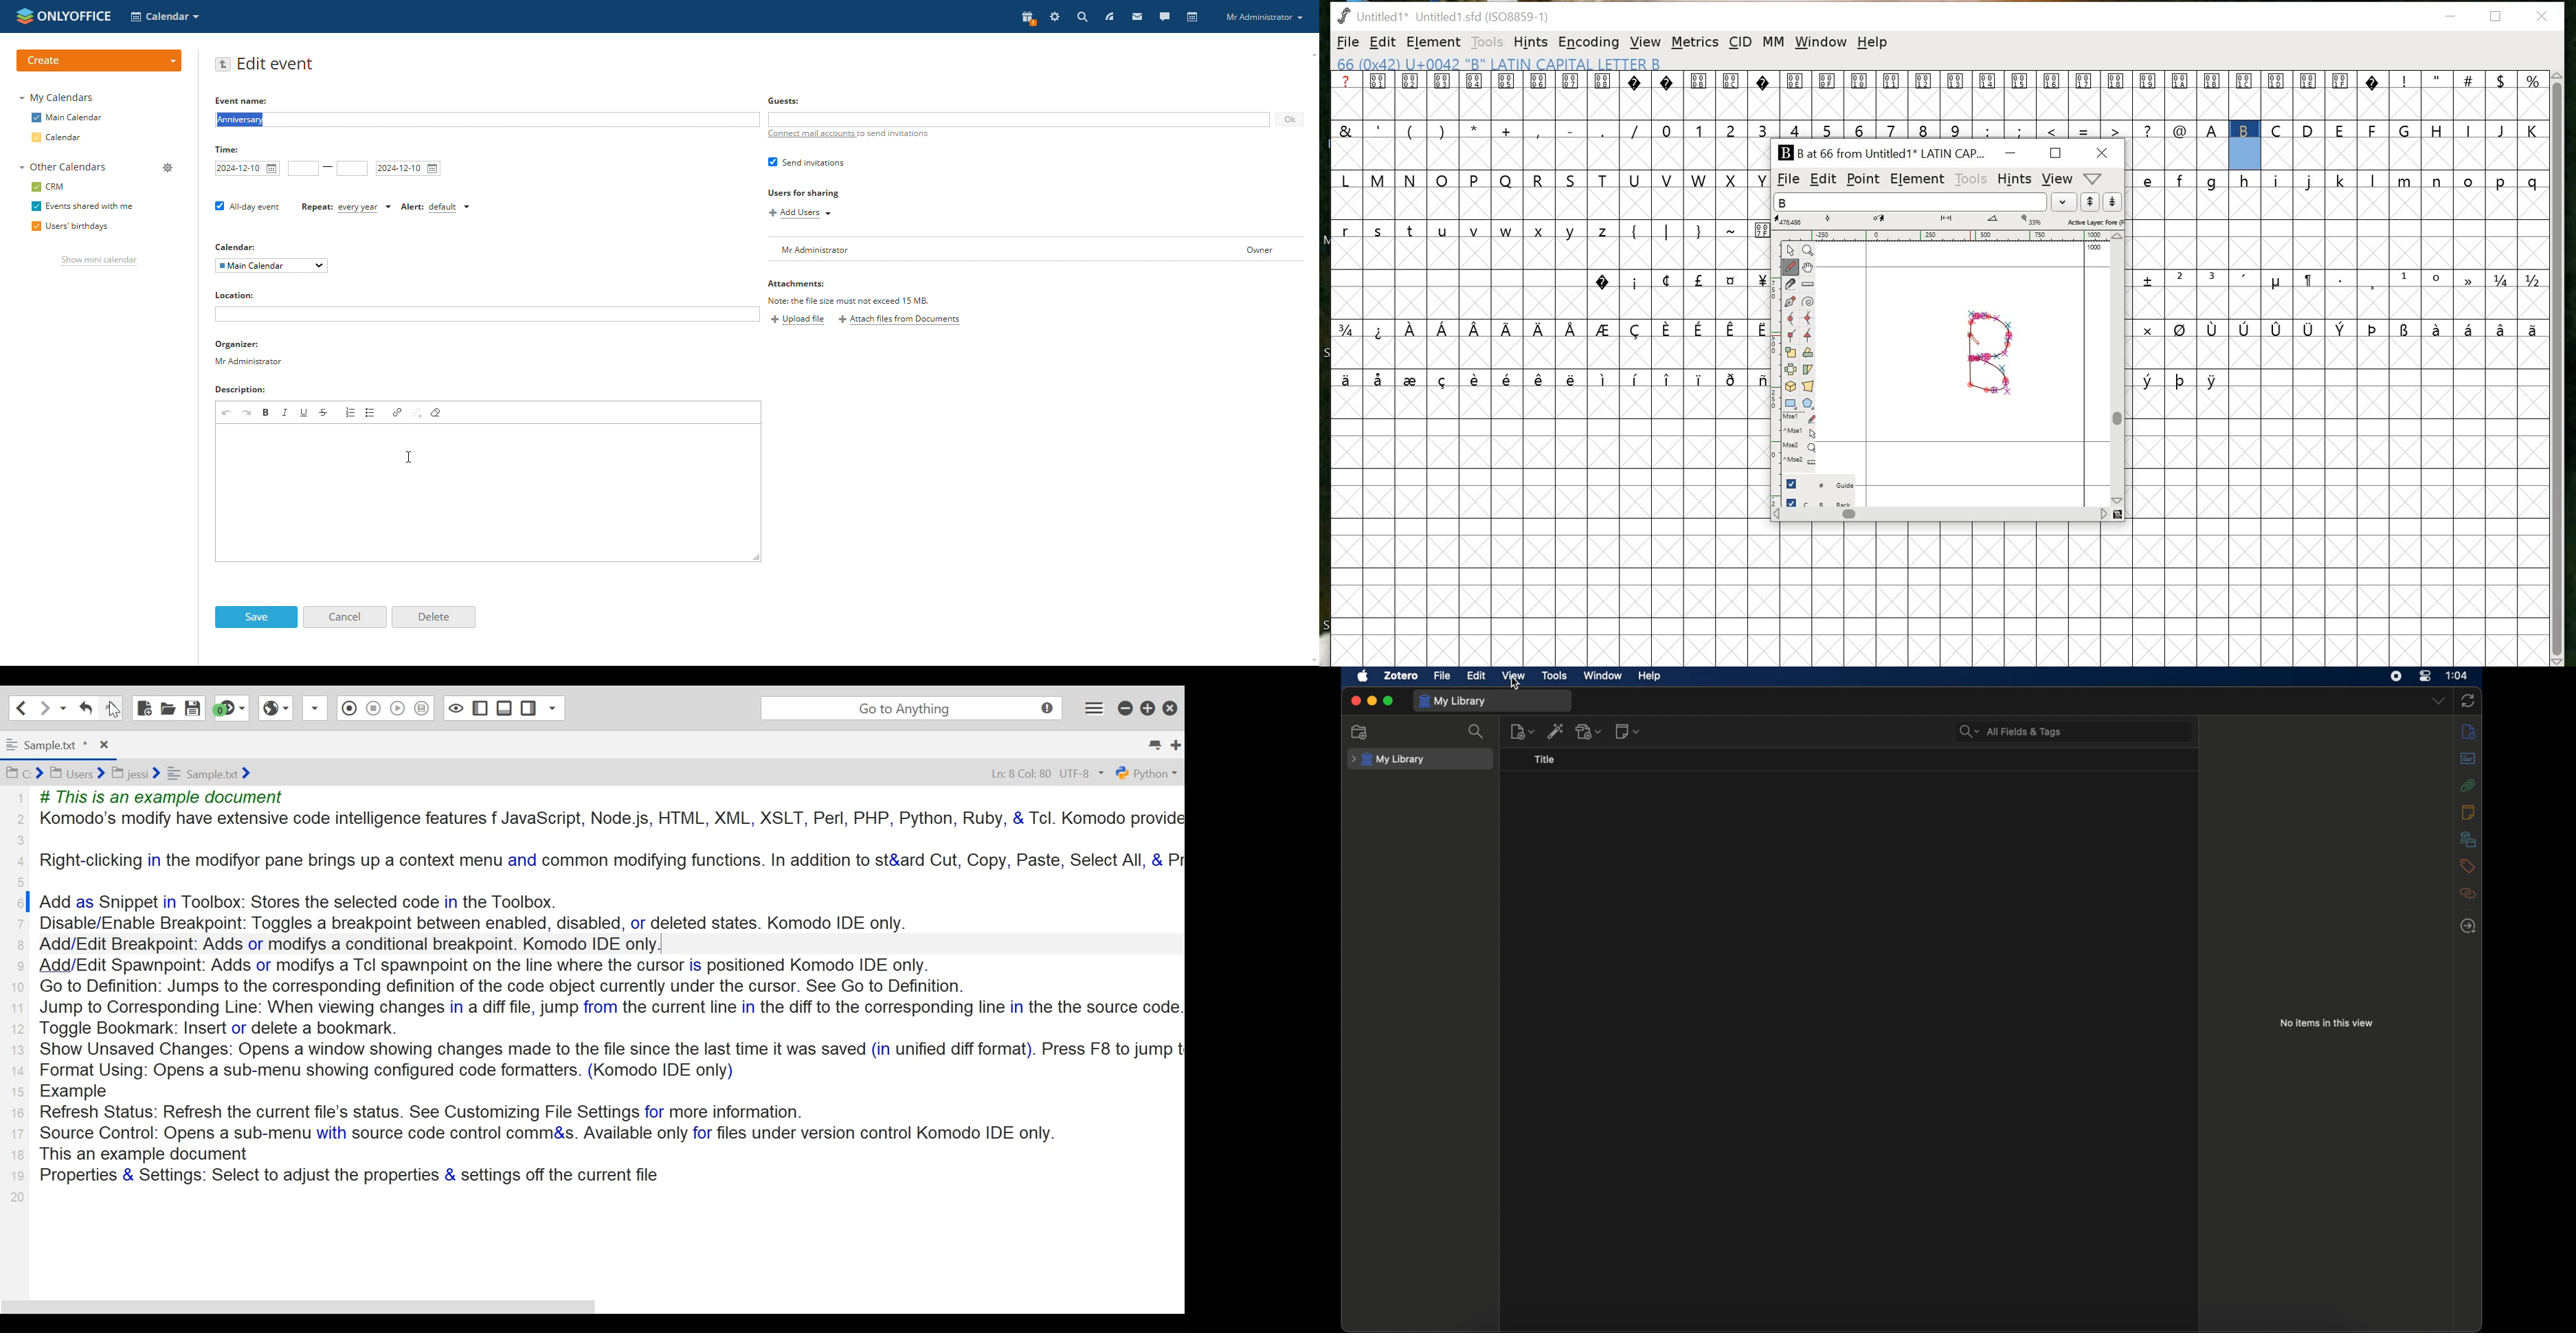  What do you see at coordinates (1193, 17) in the screenshot?
I see `calendar` at bounding box center [1193, 17].